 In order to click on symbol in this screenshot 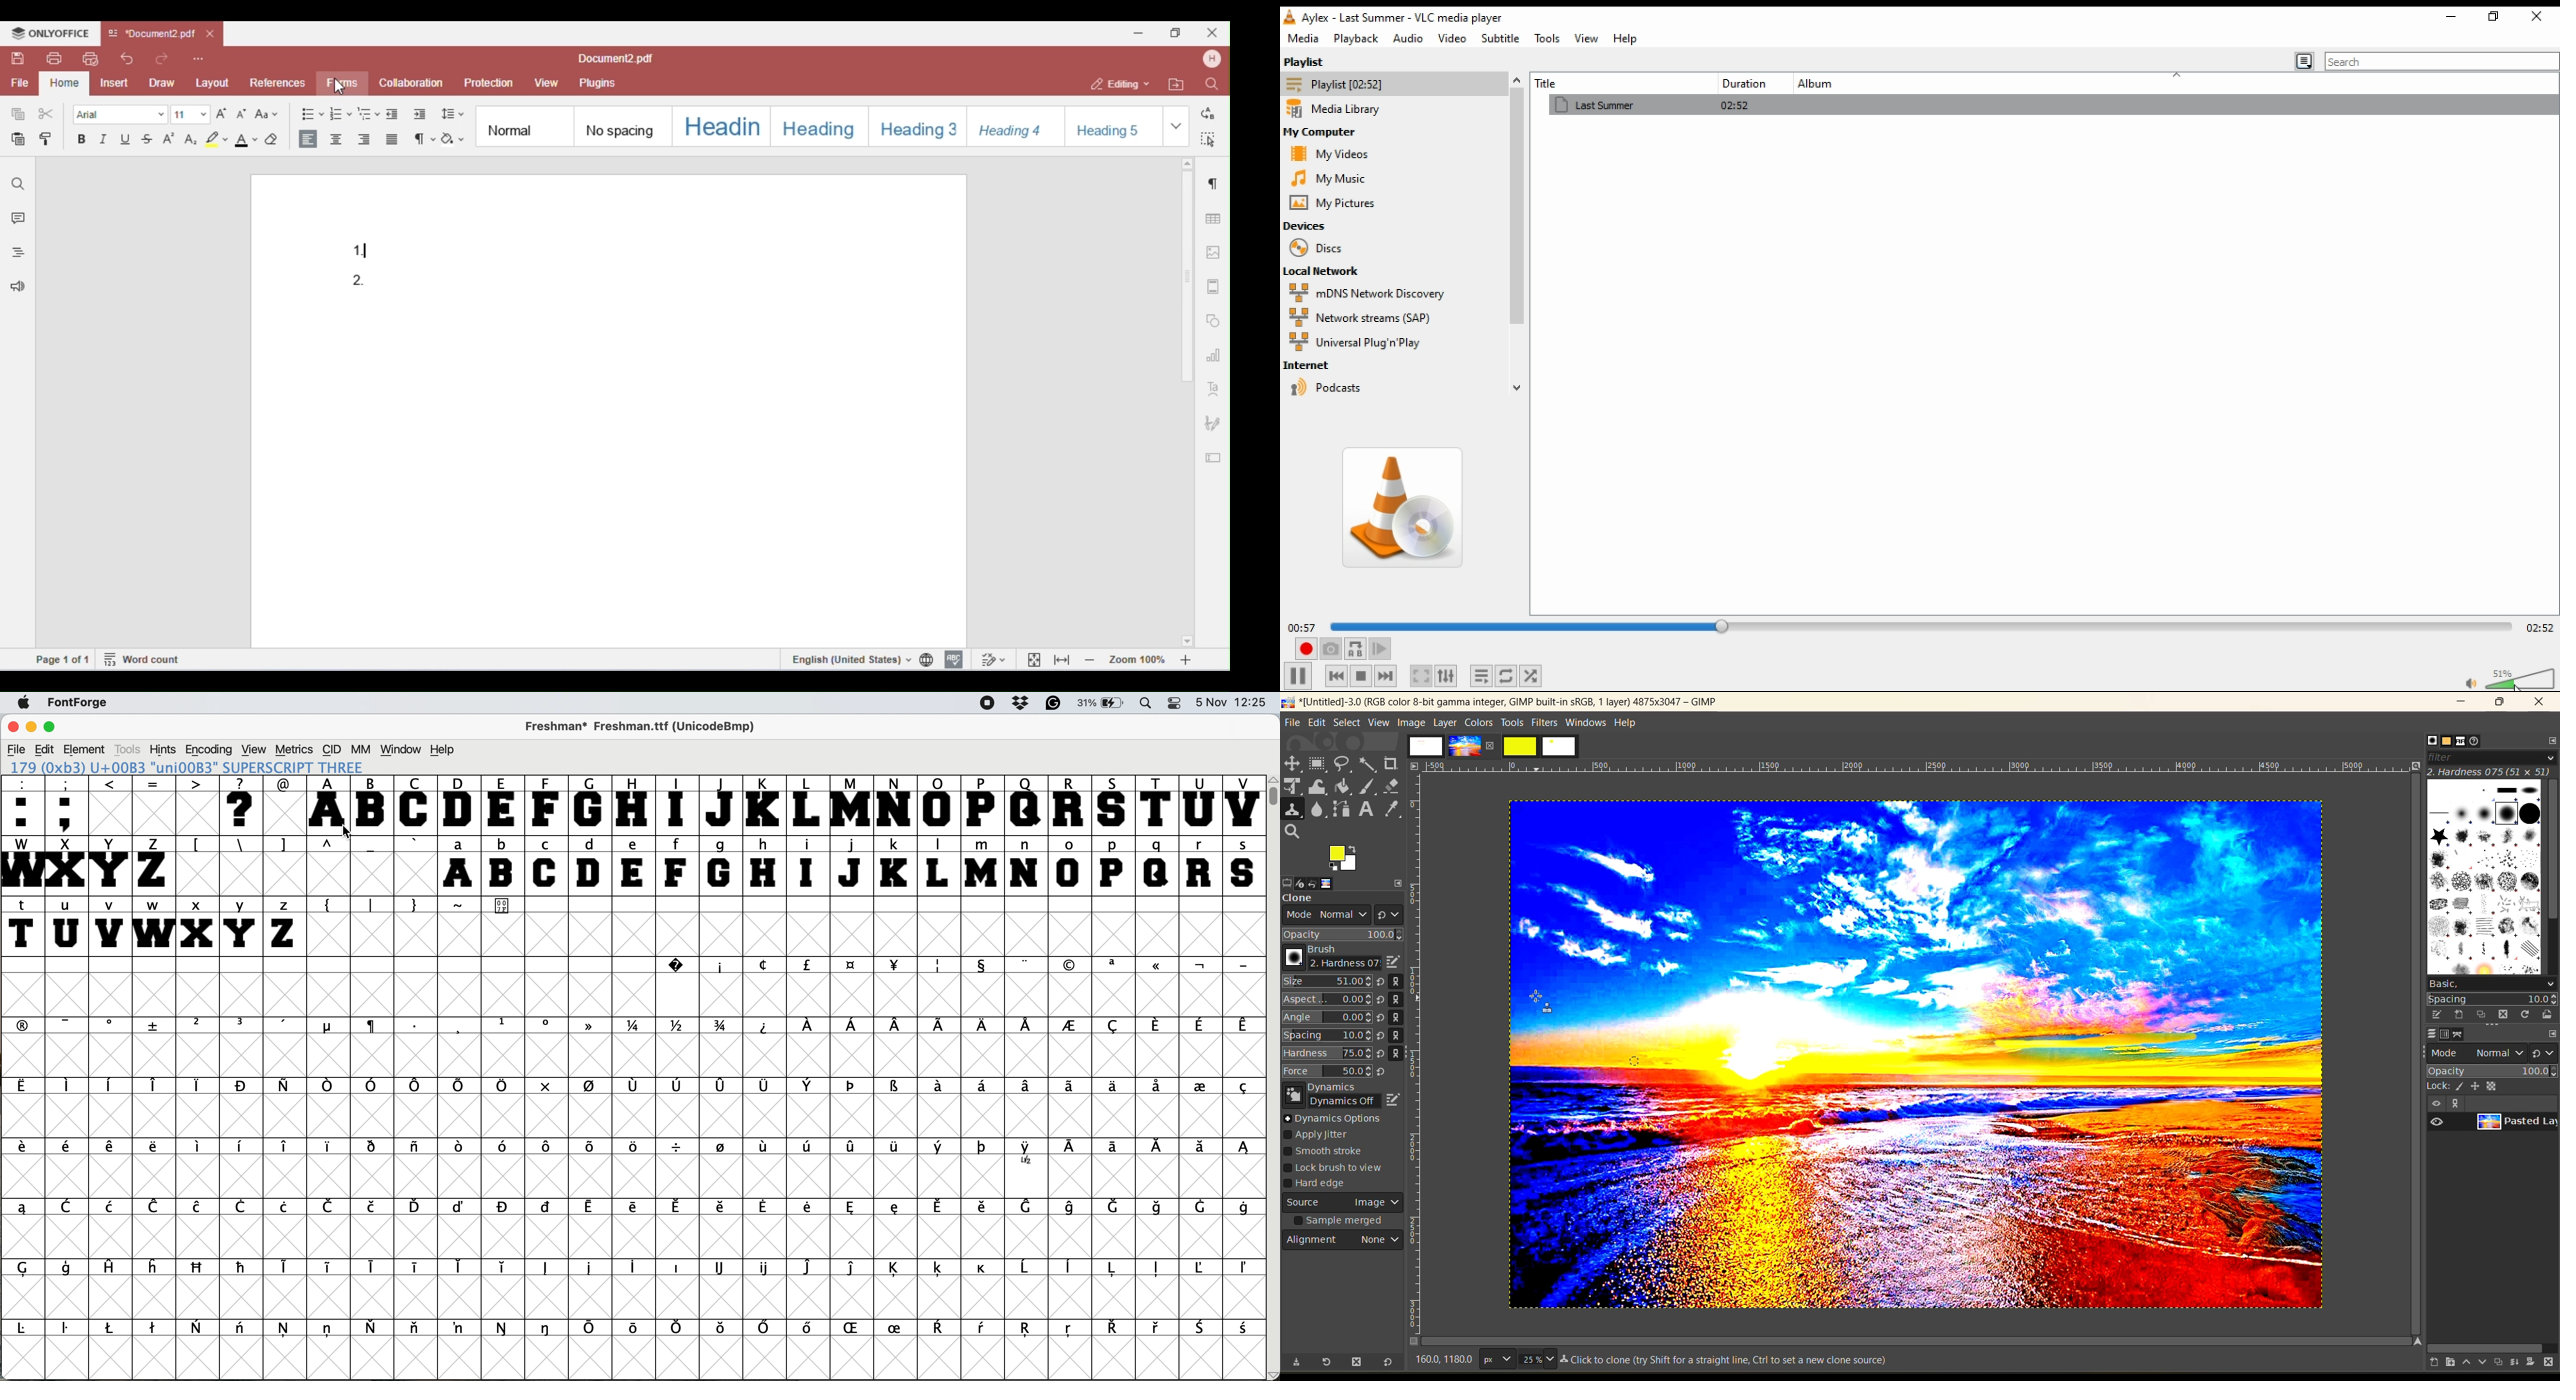, I will do `click(1028, 1088)`.